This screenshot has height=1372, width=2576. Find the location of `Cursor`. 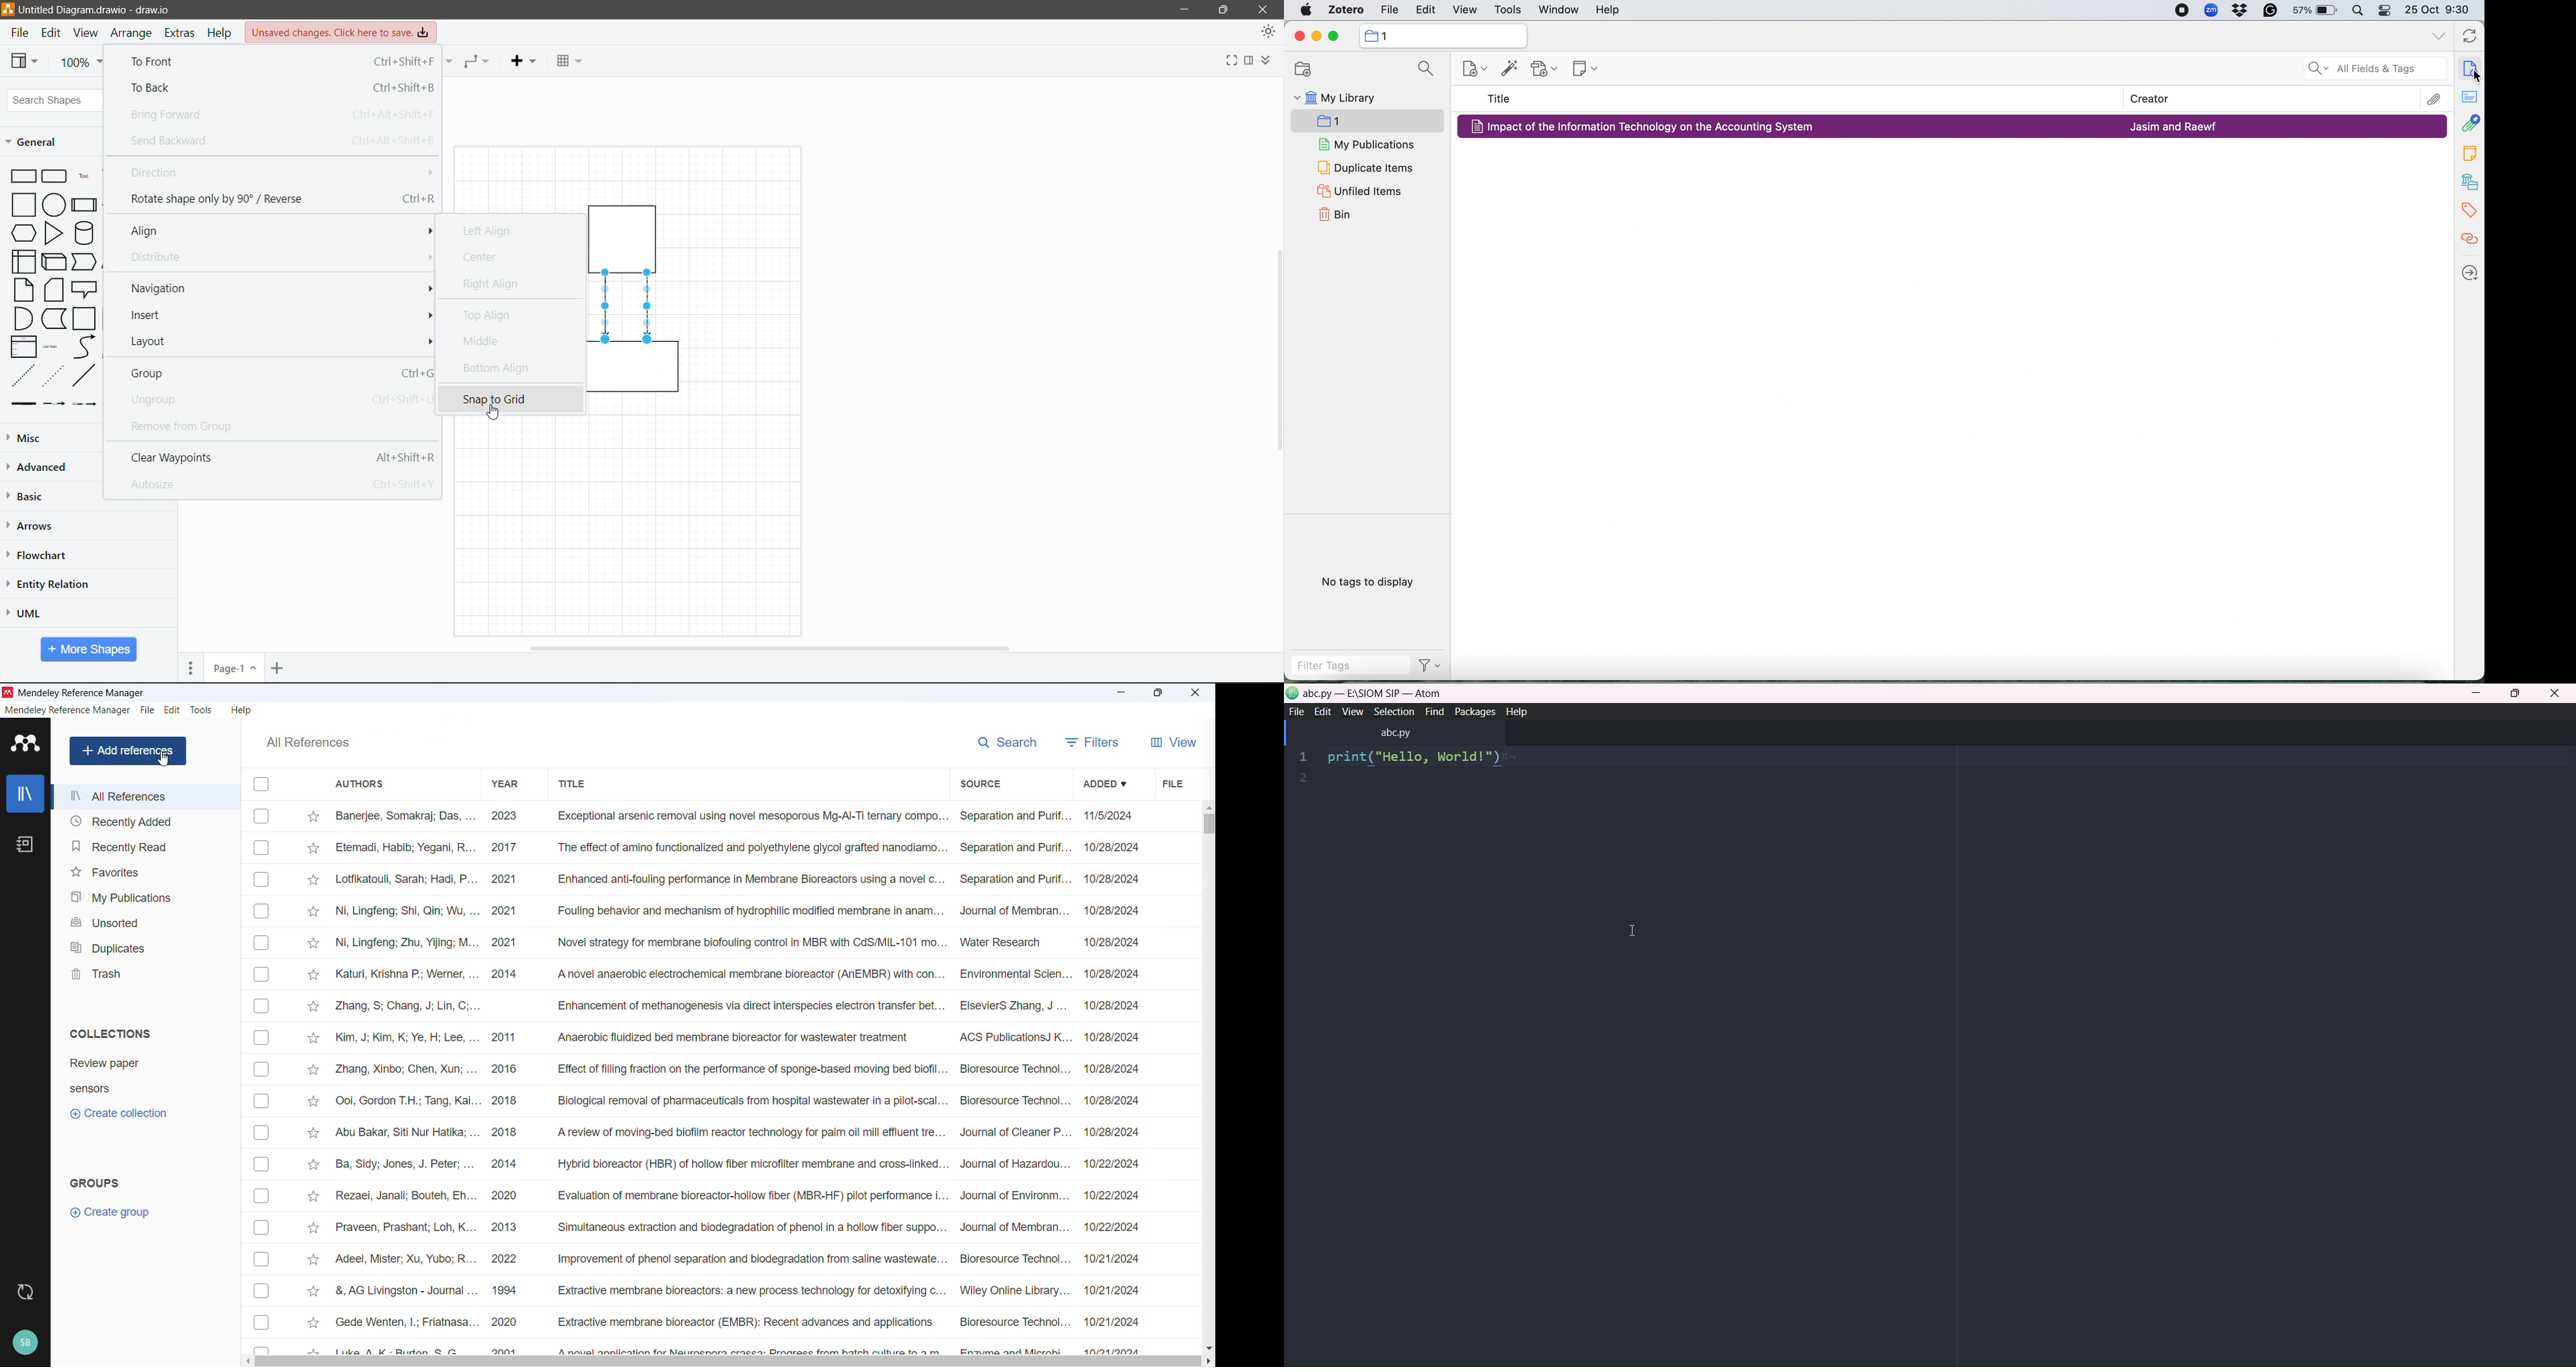

Cursor is located at coordinates (494, 413).